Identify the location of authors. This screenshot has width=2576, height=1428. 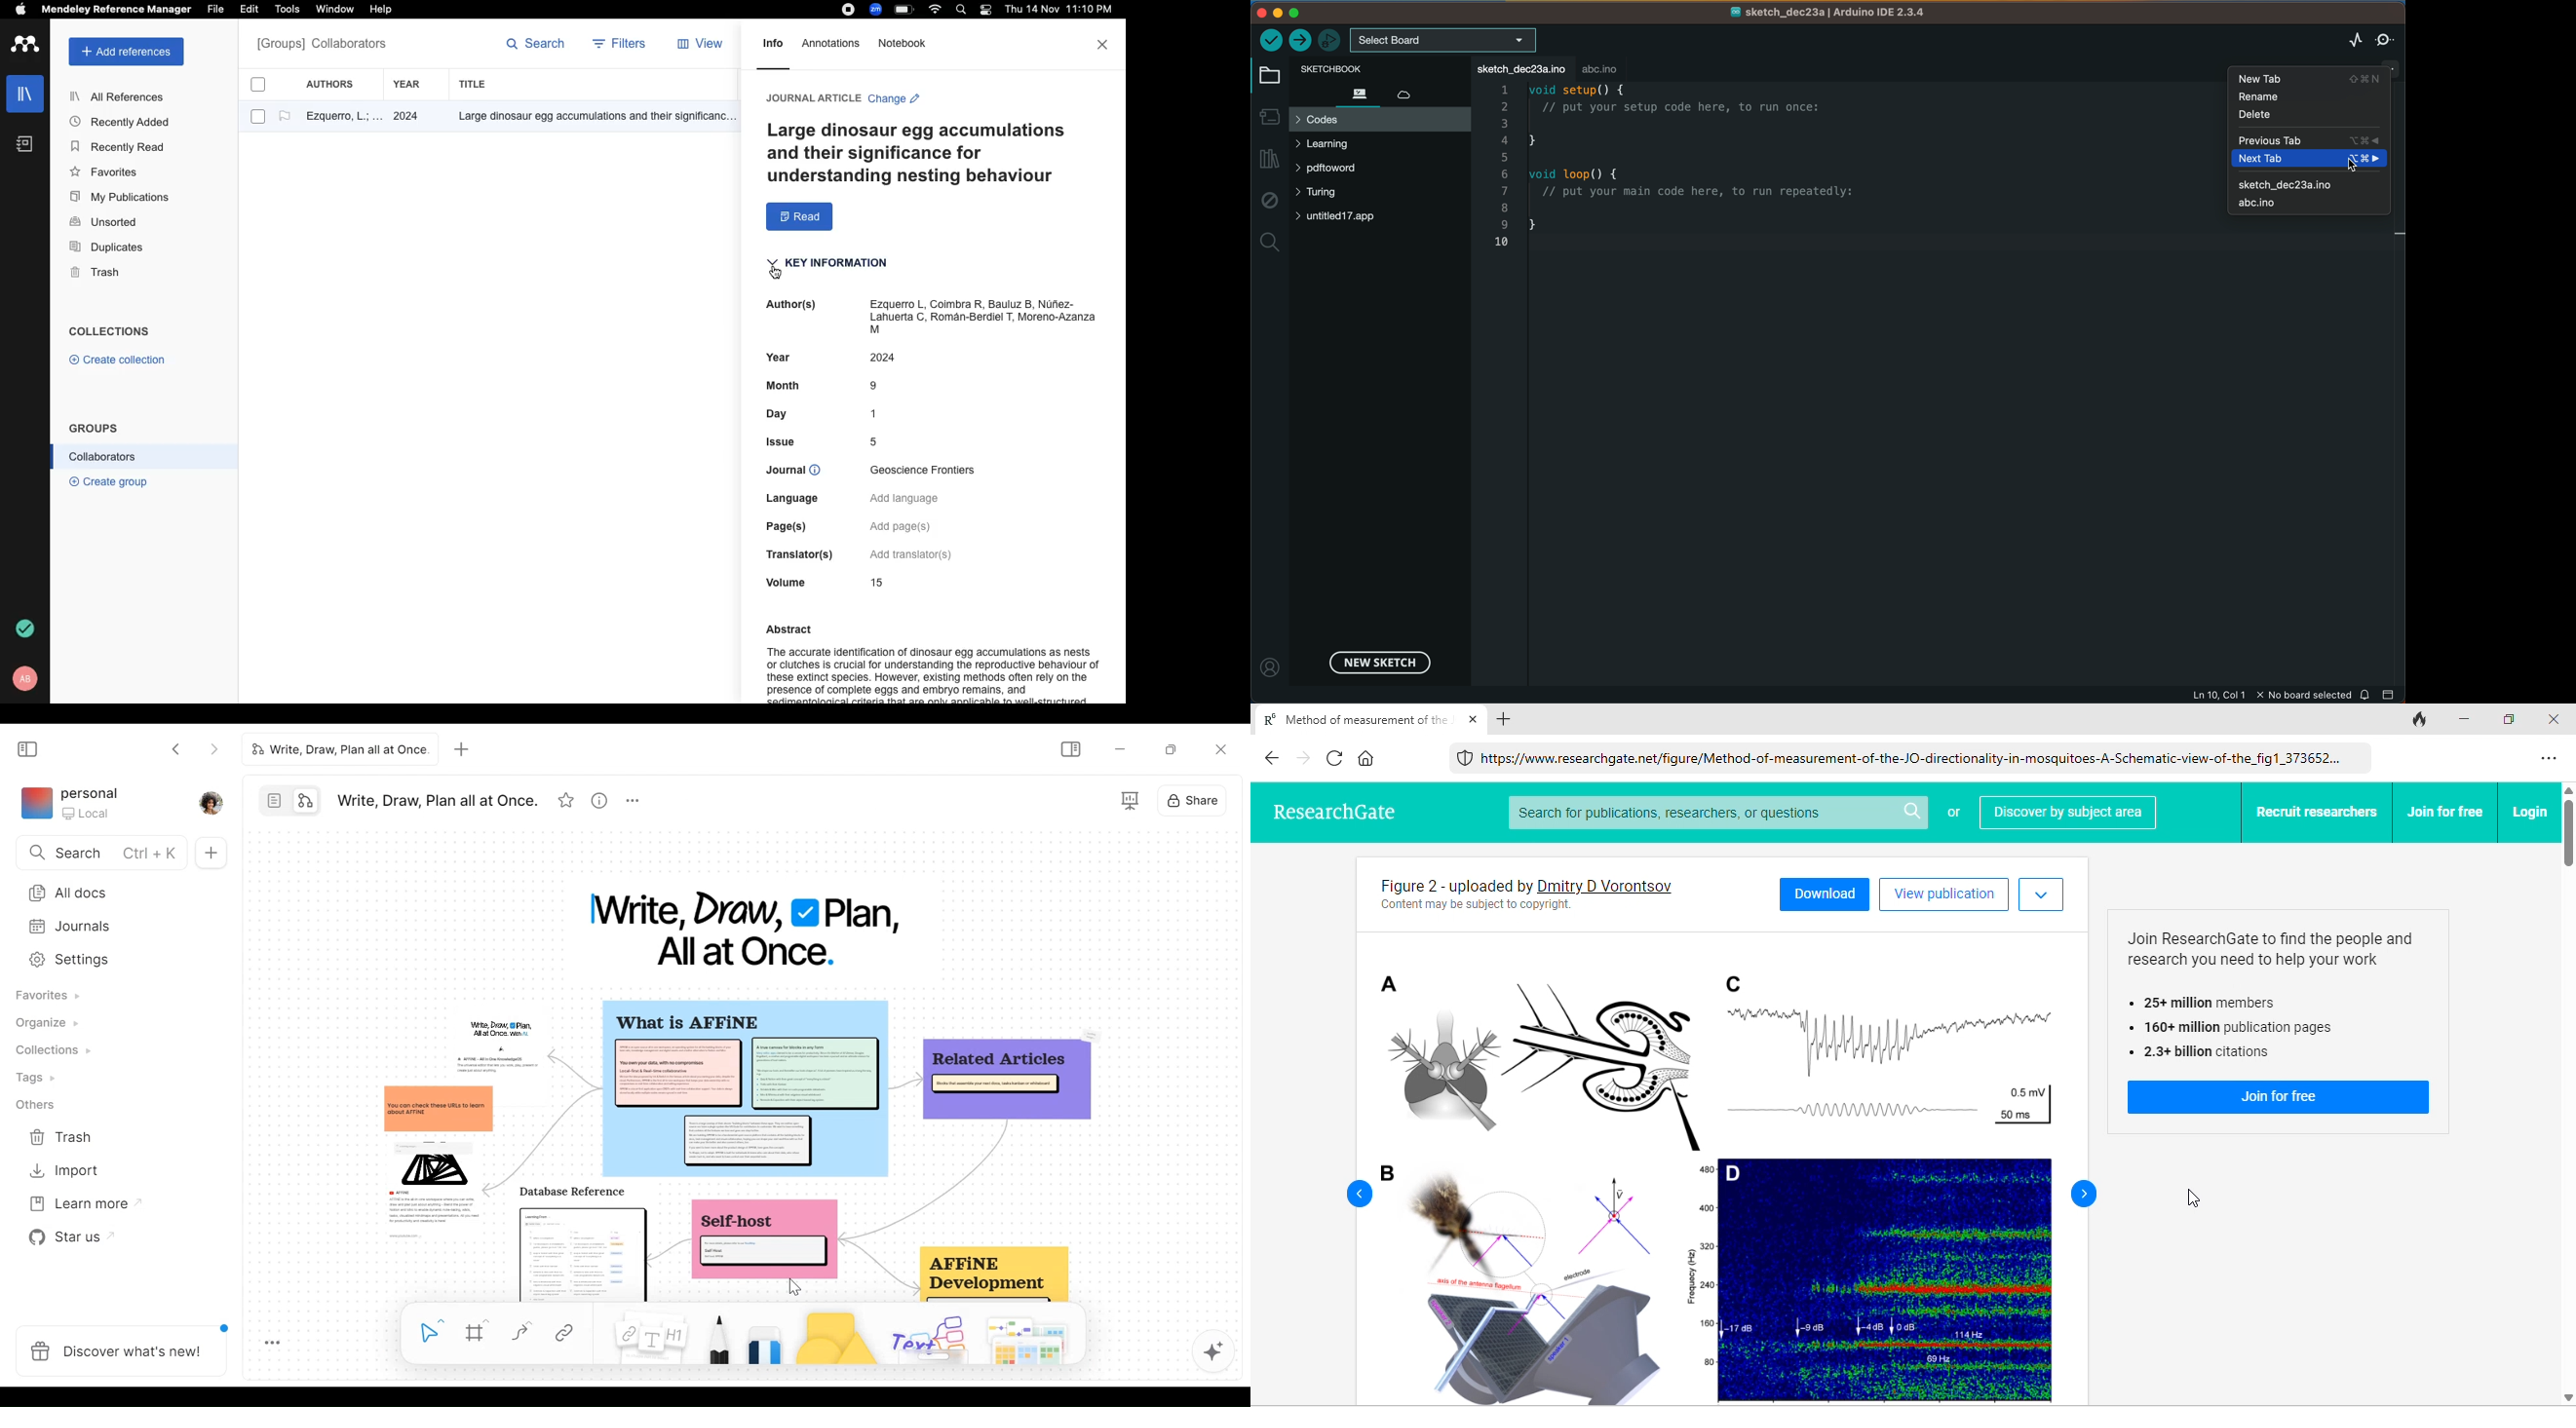
(339, 84).